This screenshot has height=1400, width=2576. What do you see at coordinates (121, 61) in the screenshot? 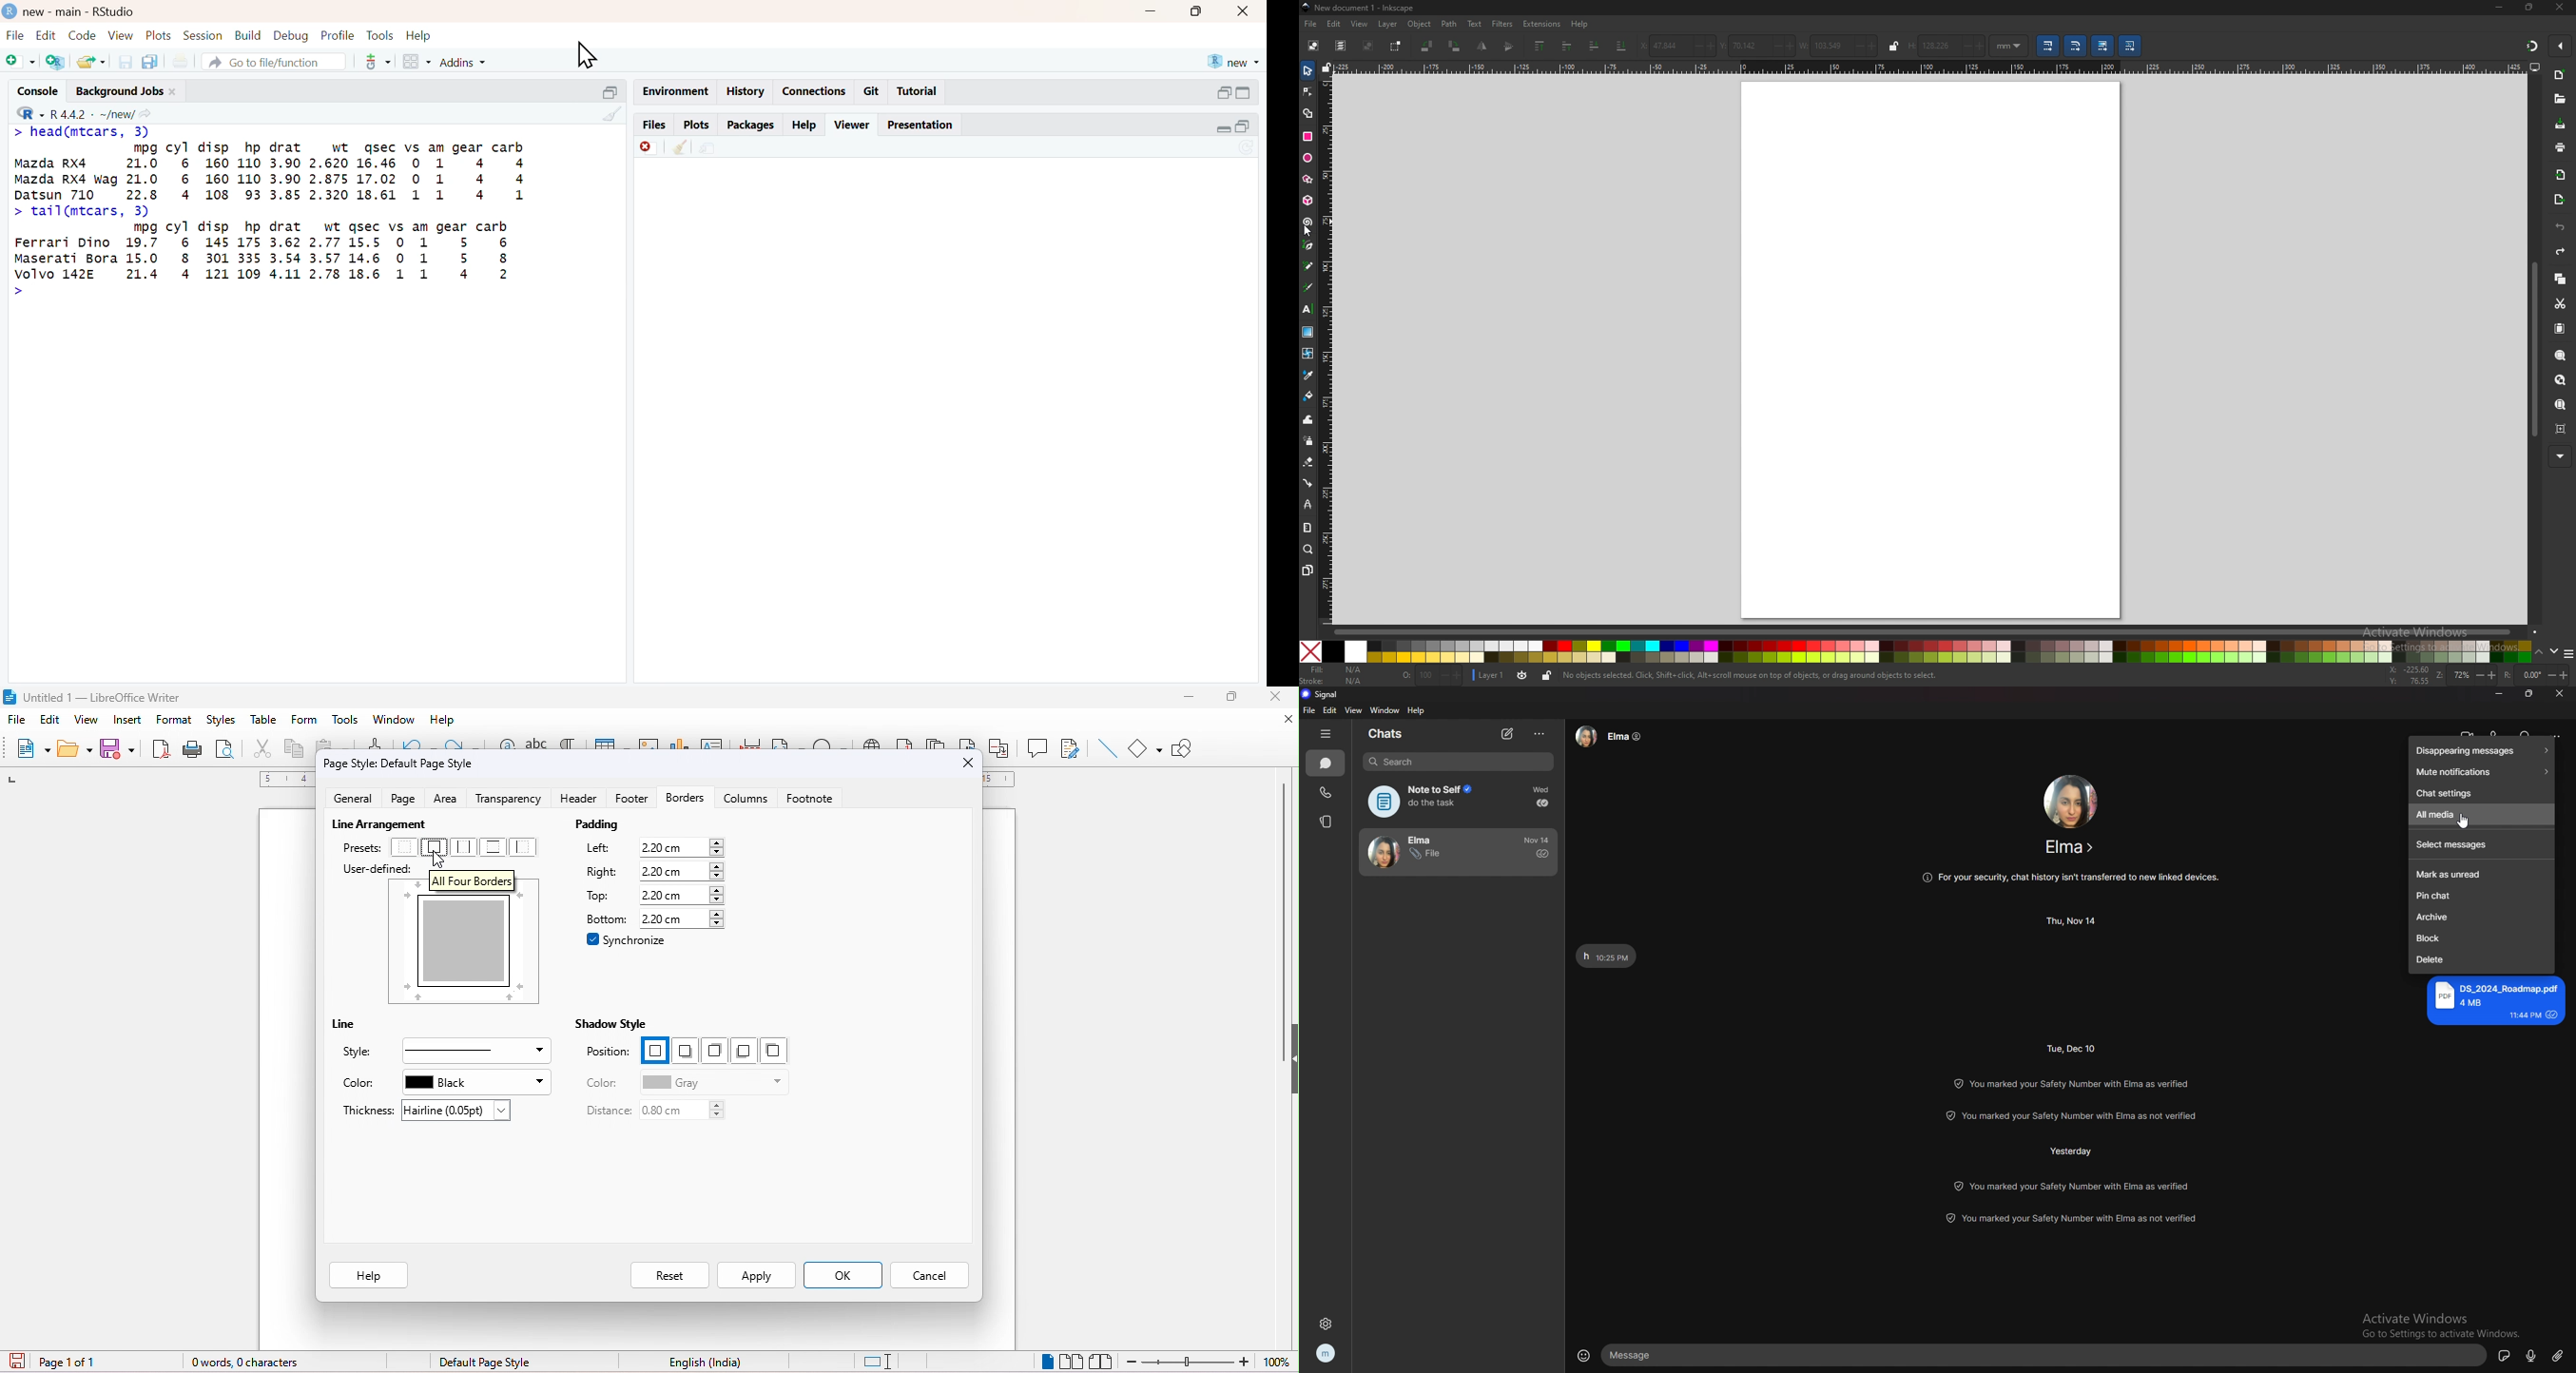
I see `Save current doc` at bounding box center [121, 61].